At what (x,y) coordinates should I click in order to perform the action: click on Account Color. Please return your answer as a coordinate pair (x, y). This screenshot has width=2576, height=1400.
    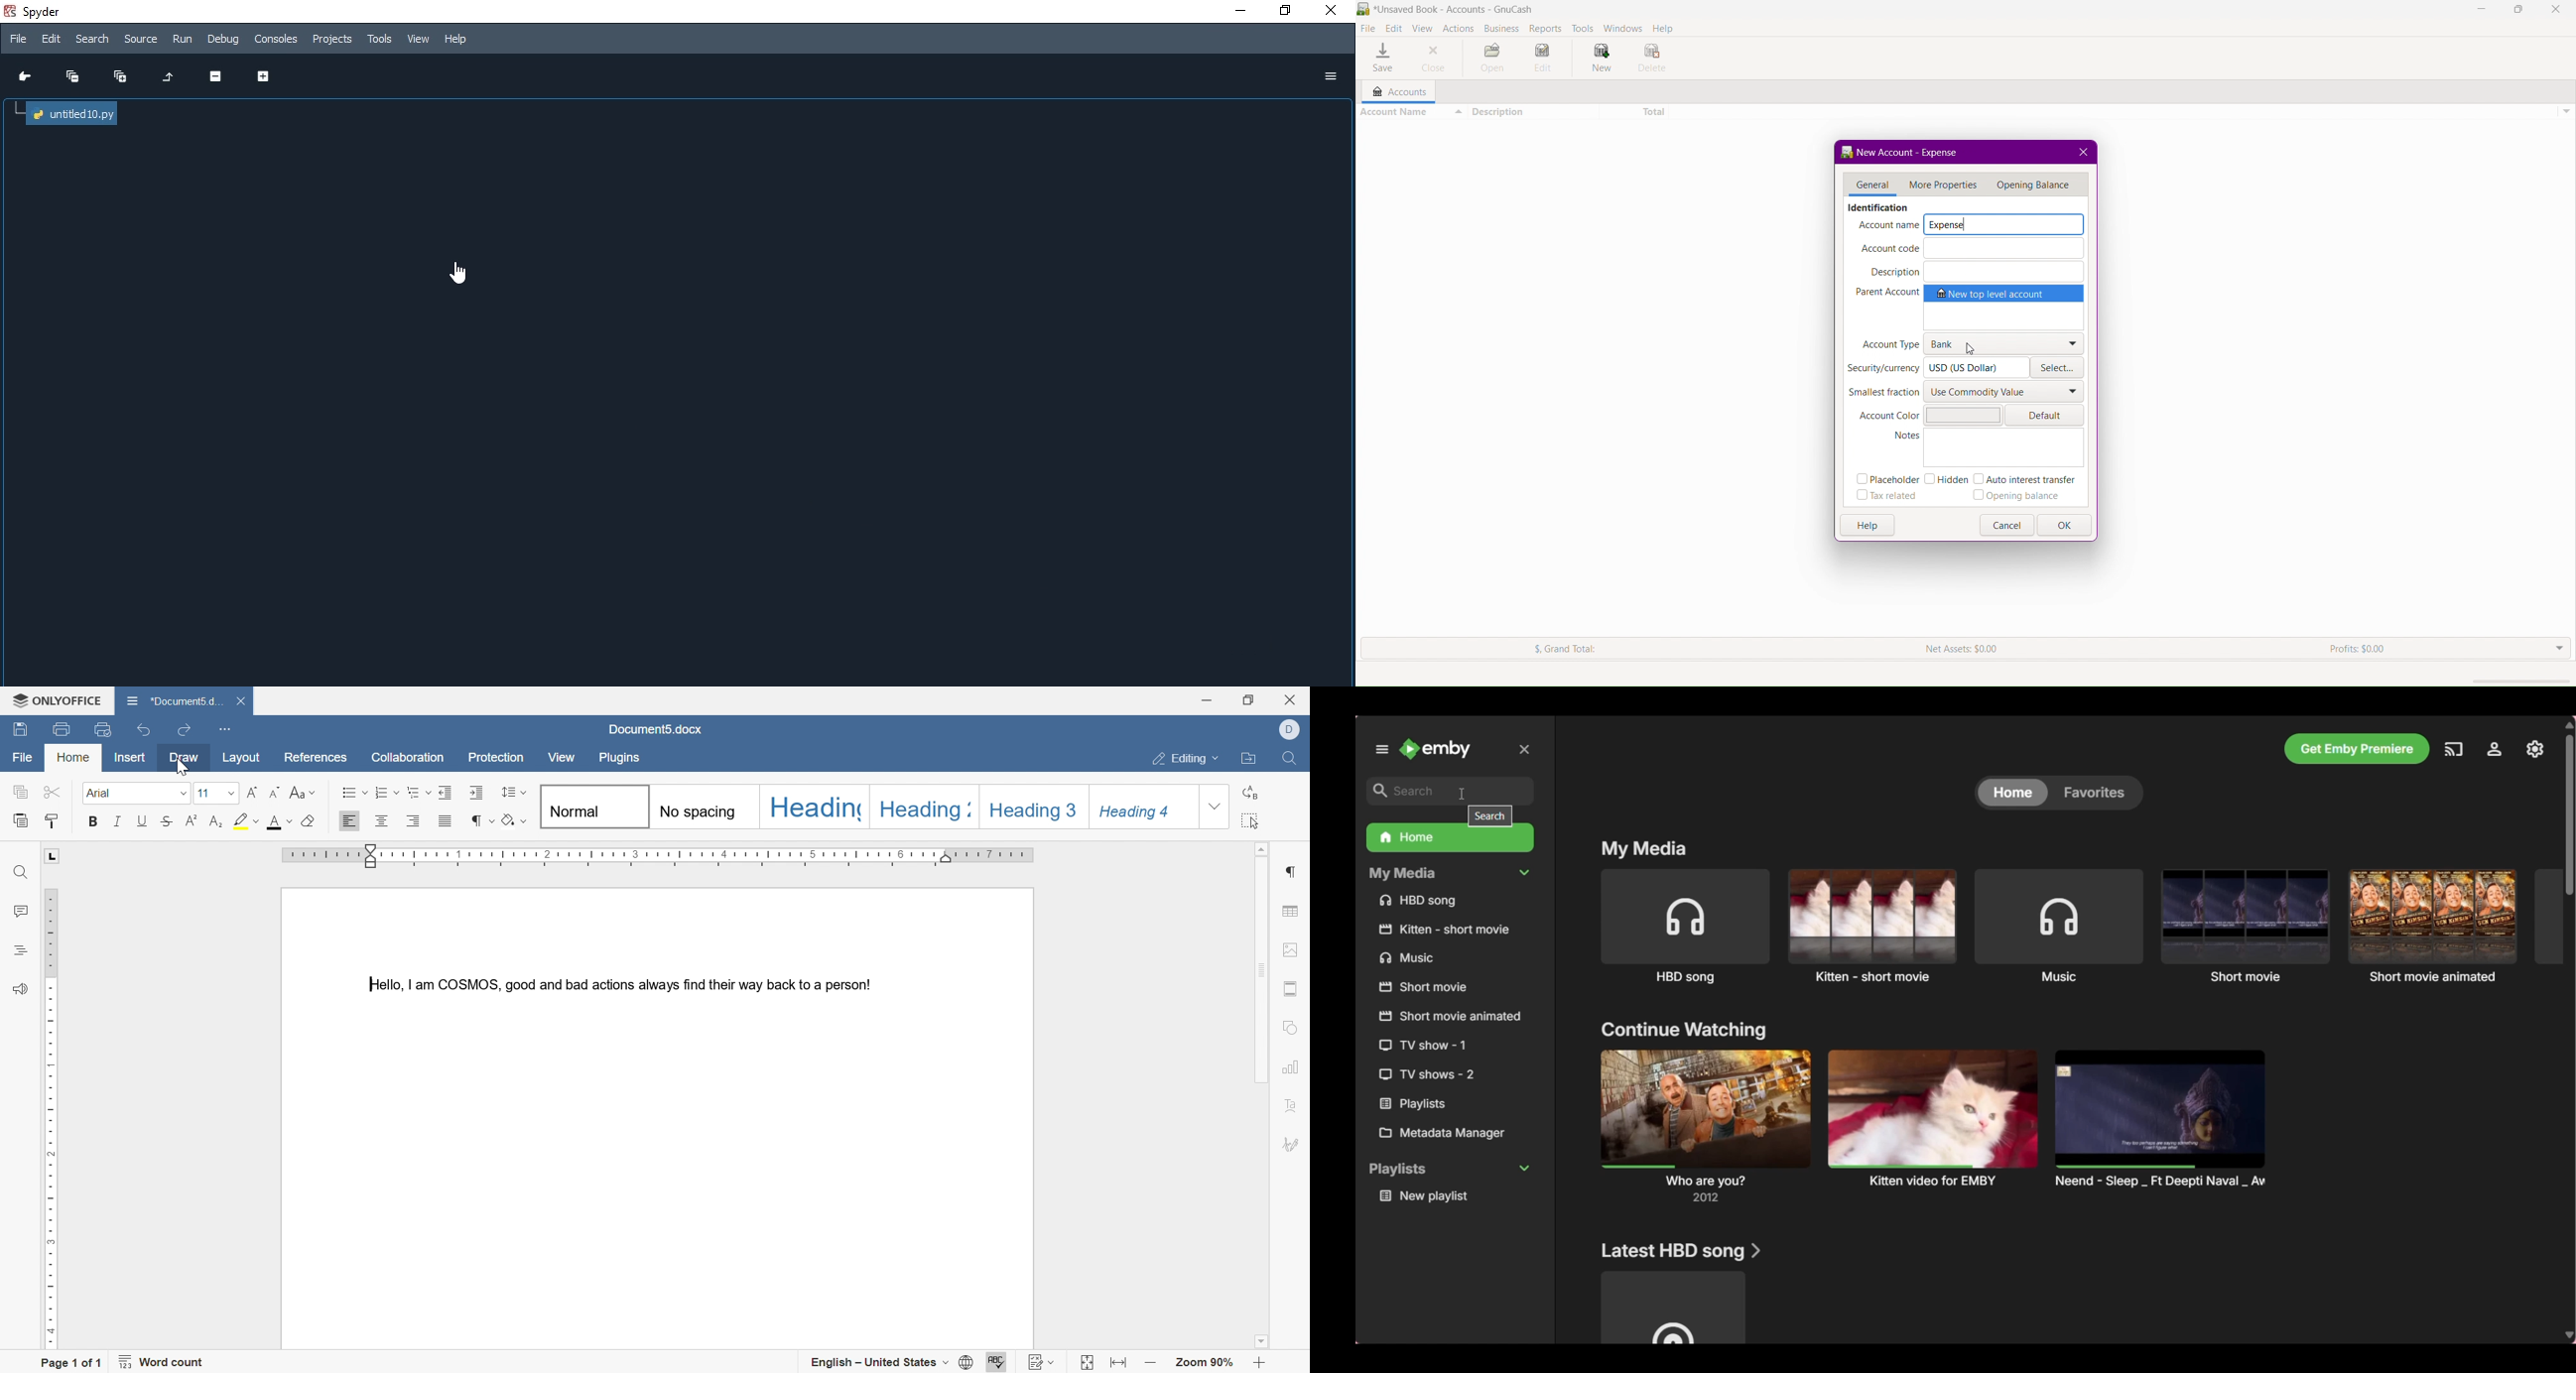
    Looking at the image, I should click on (1930, 414).